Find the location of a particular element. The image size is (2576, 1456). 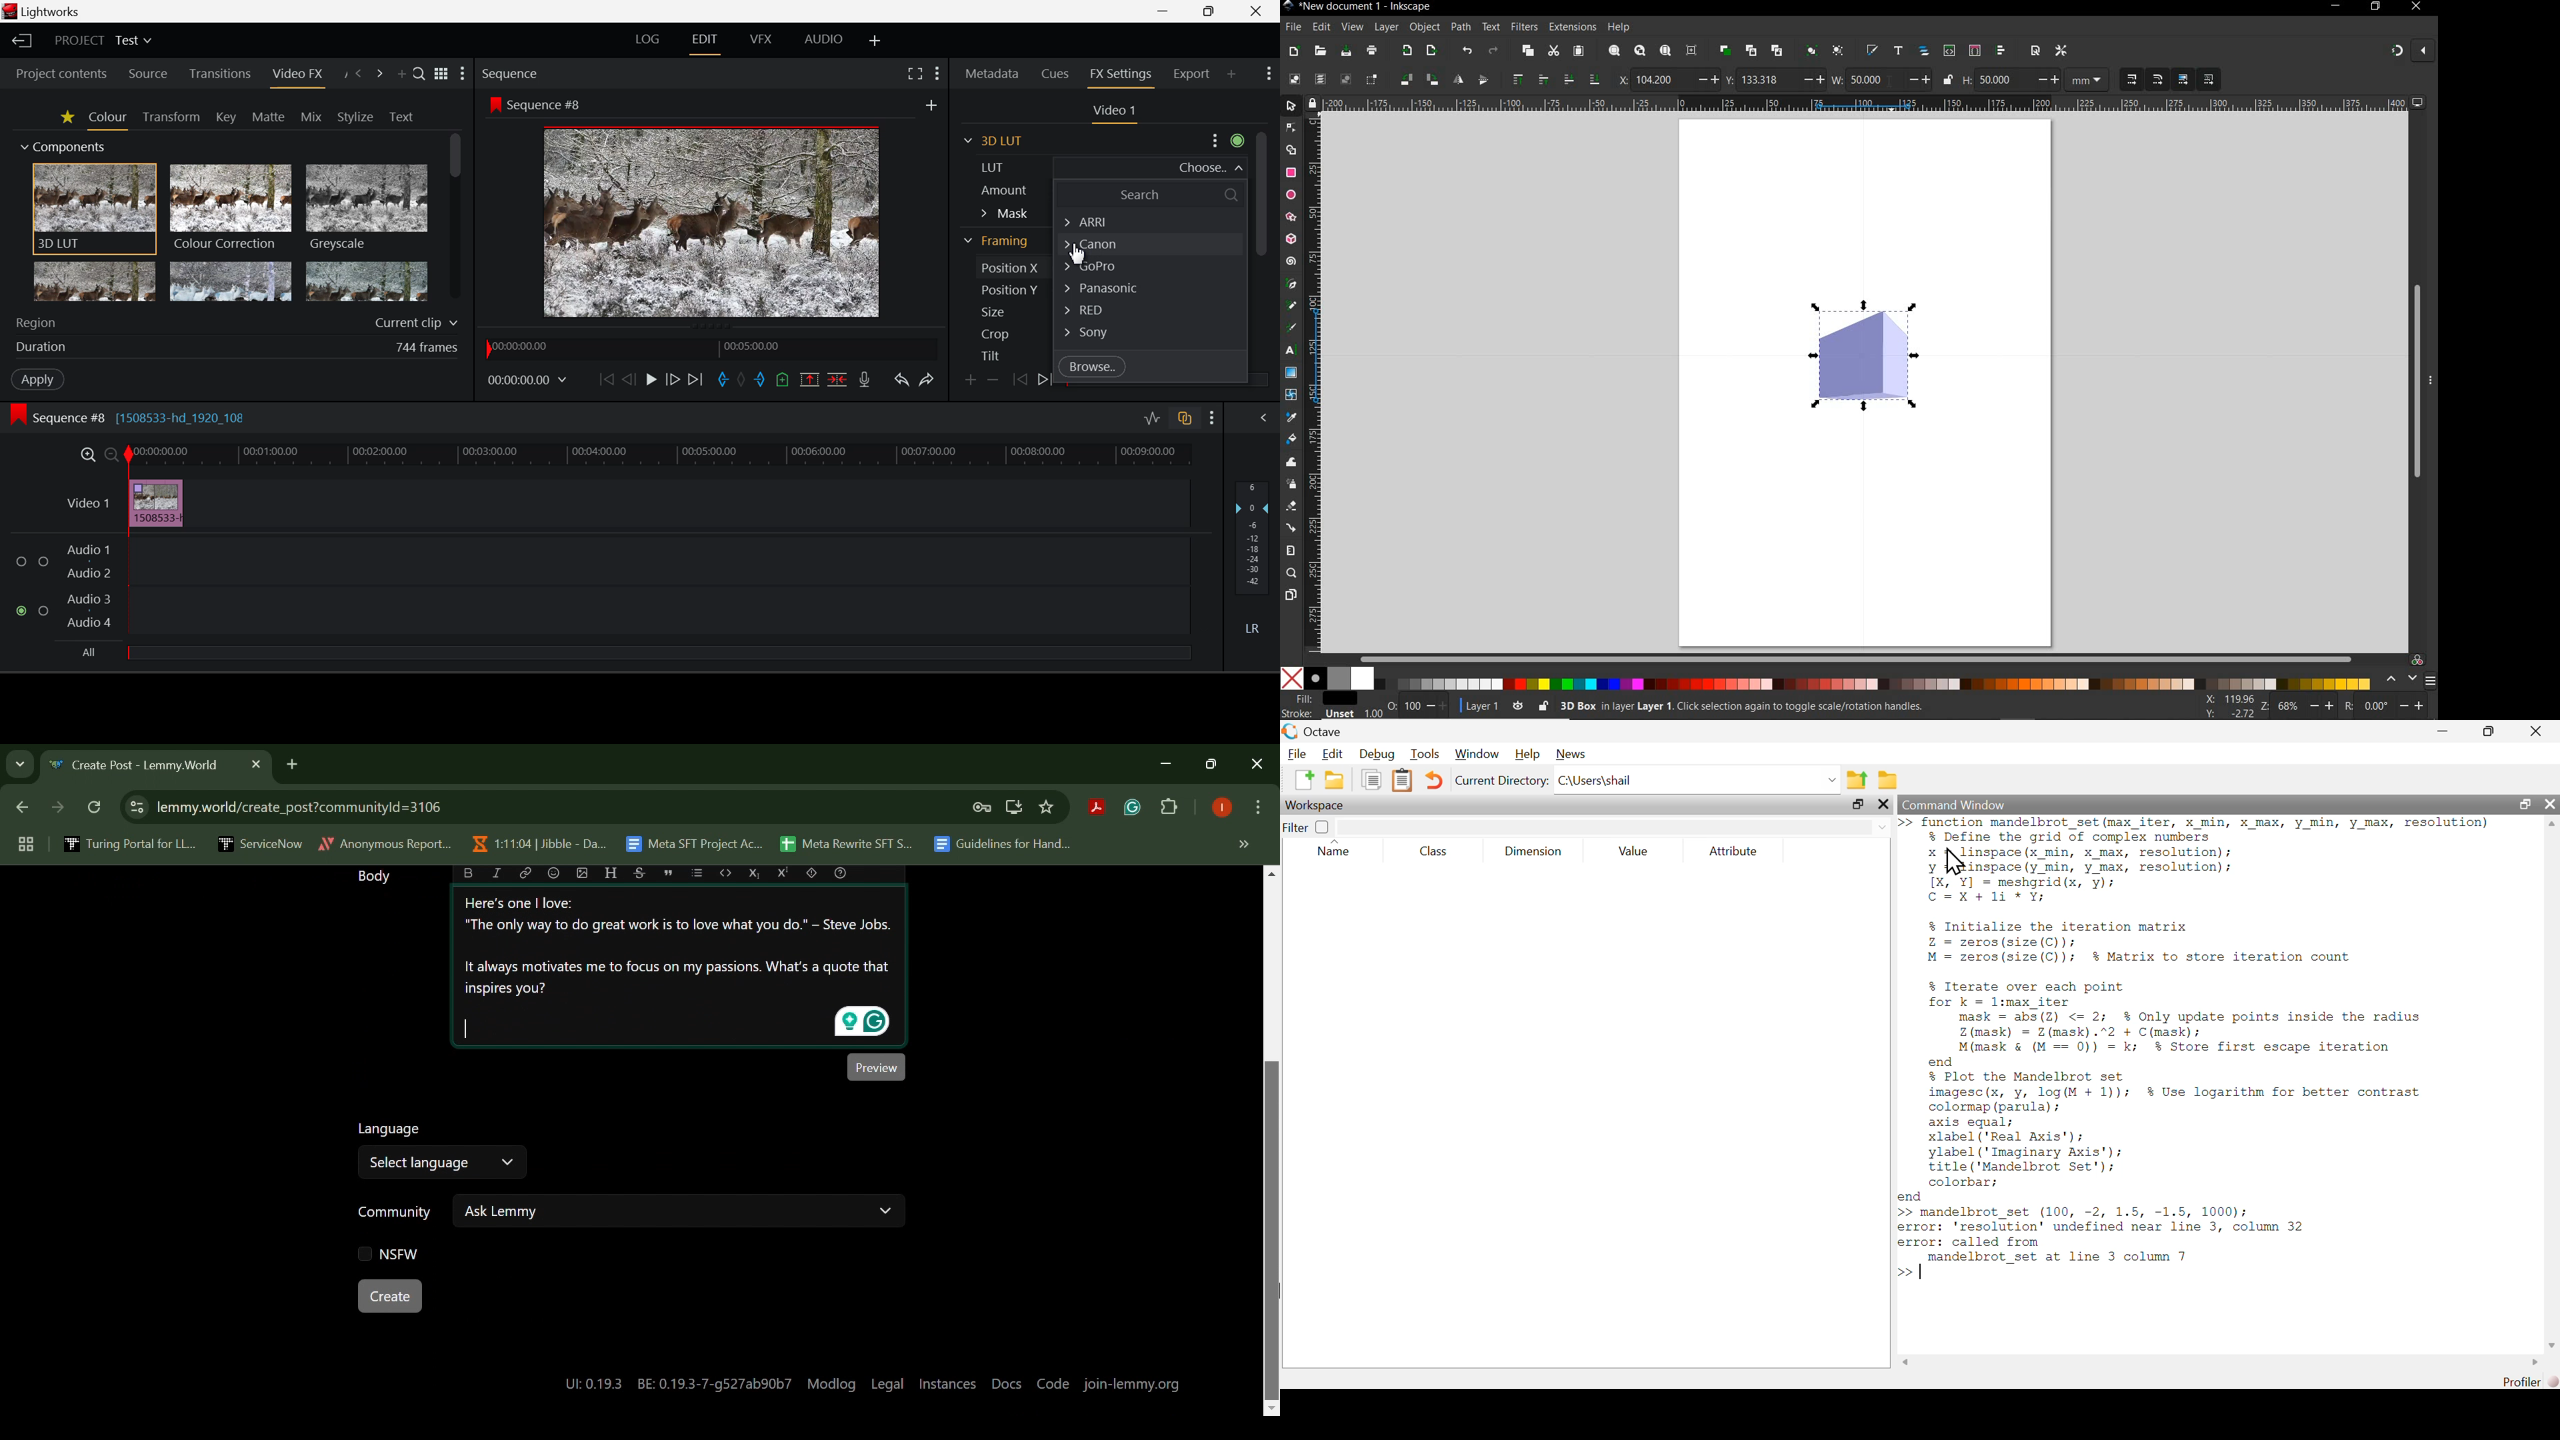

quote is located at coordinates (666, 872).